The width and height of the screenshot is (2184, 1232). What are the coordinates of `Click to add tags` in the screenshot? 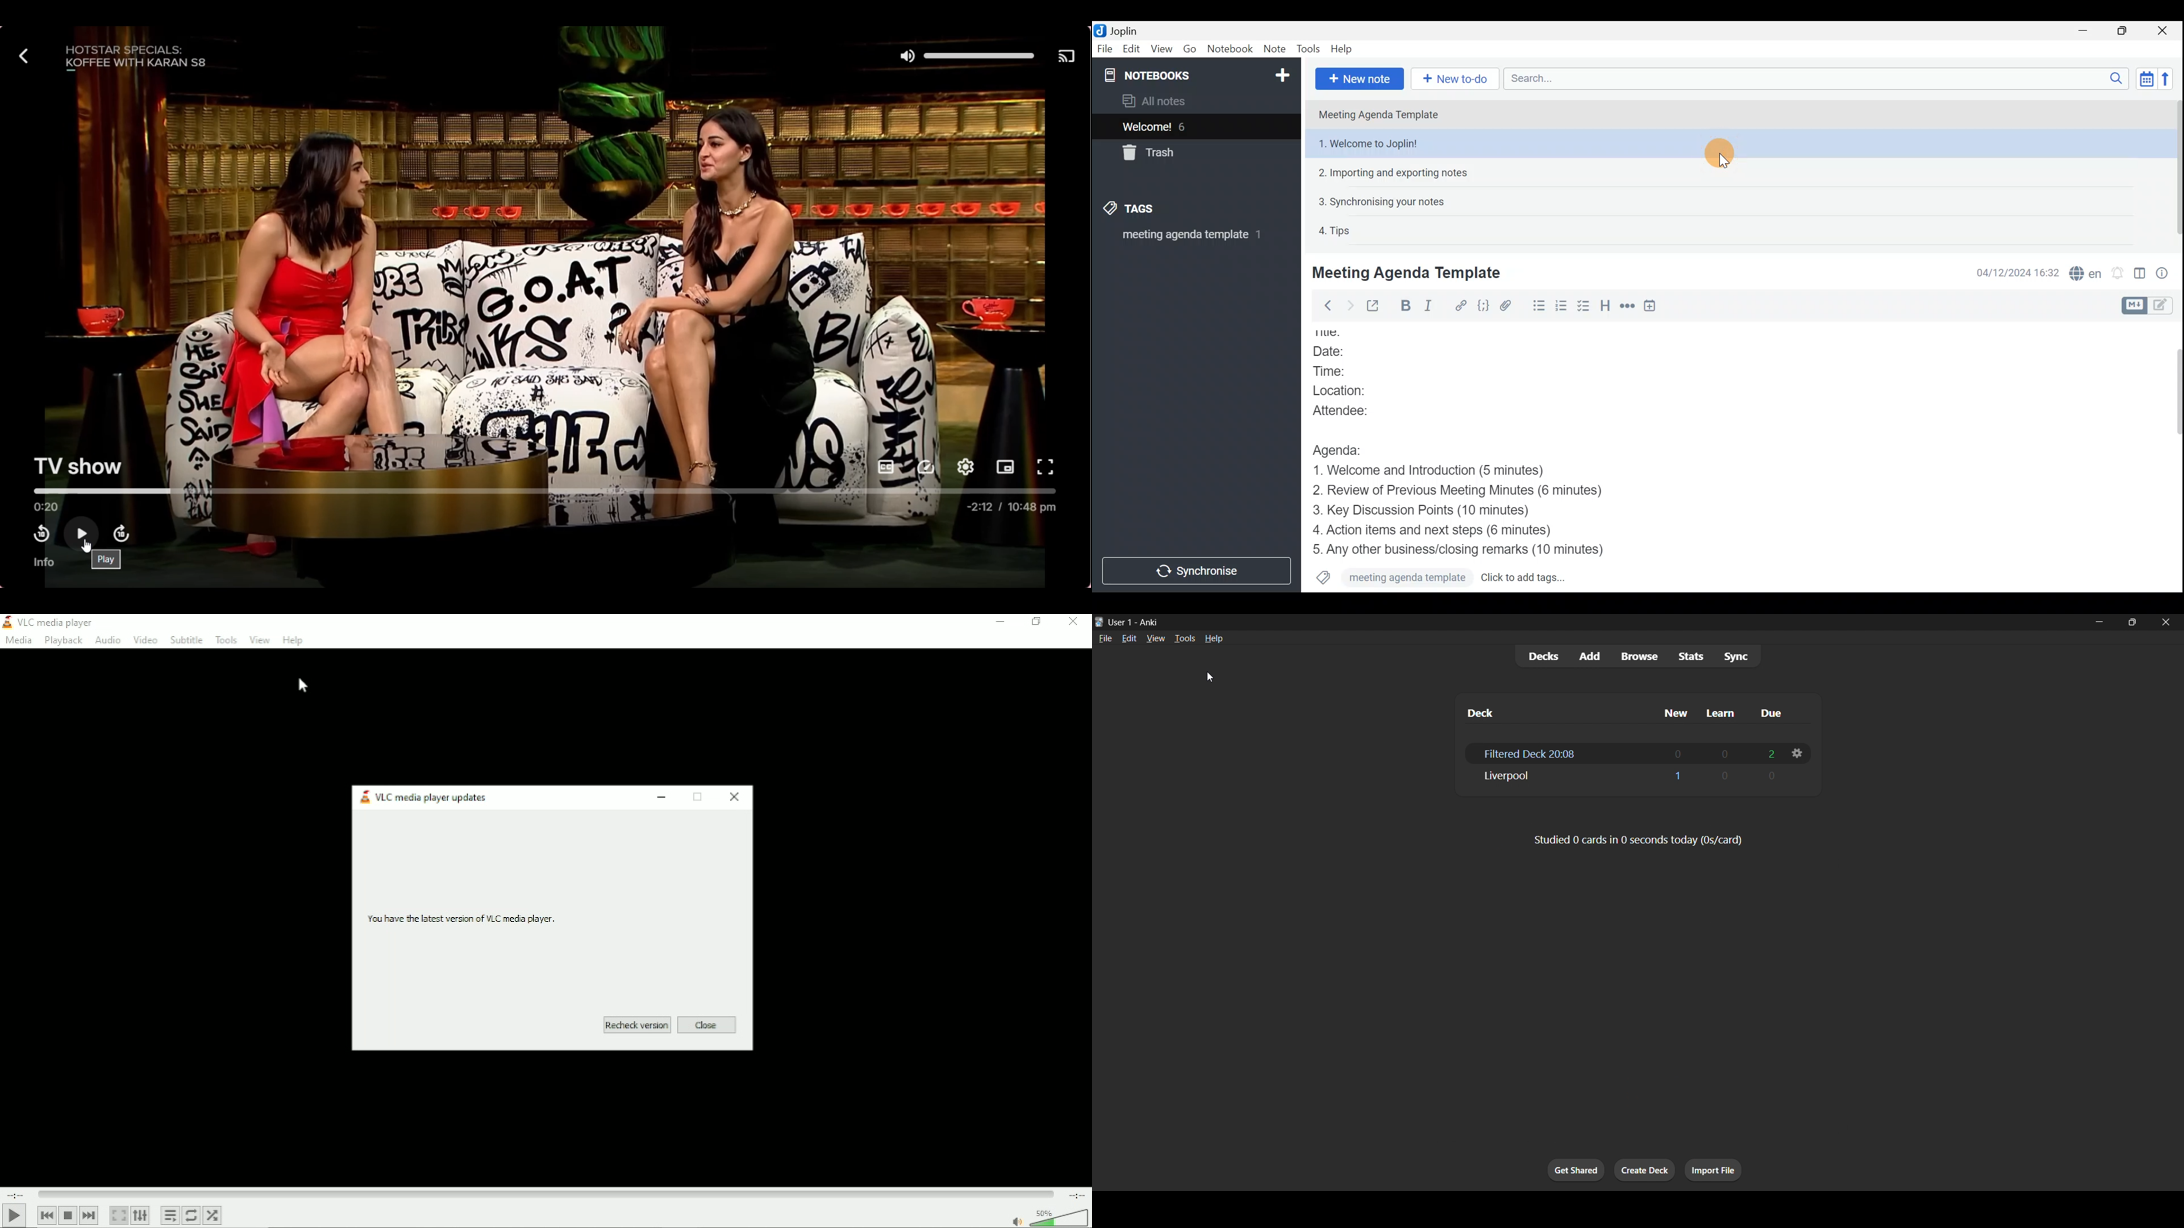 It's located at (1525, 579).